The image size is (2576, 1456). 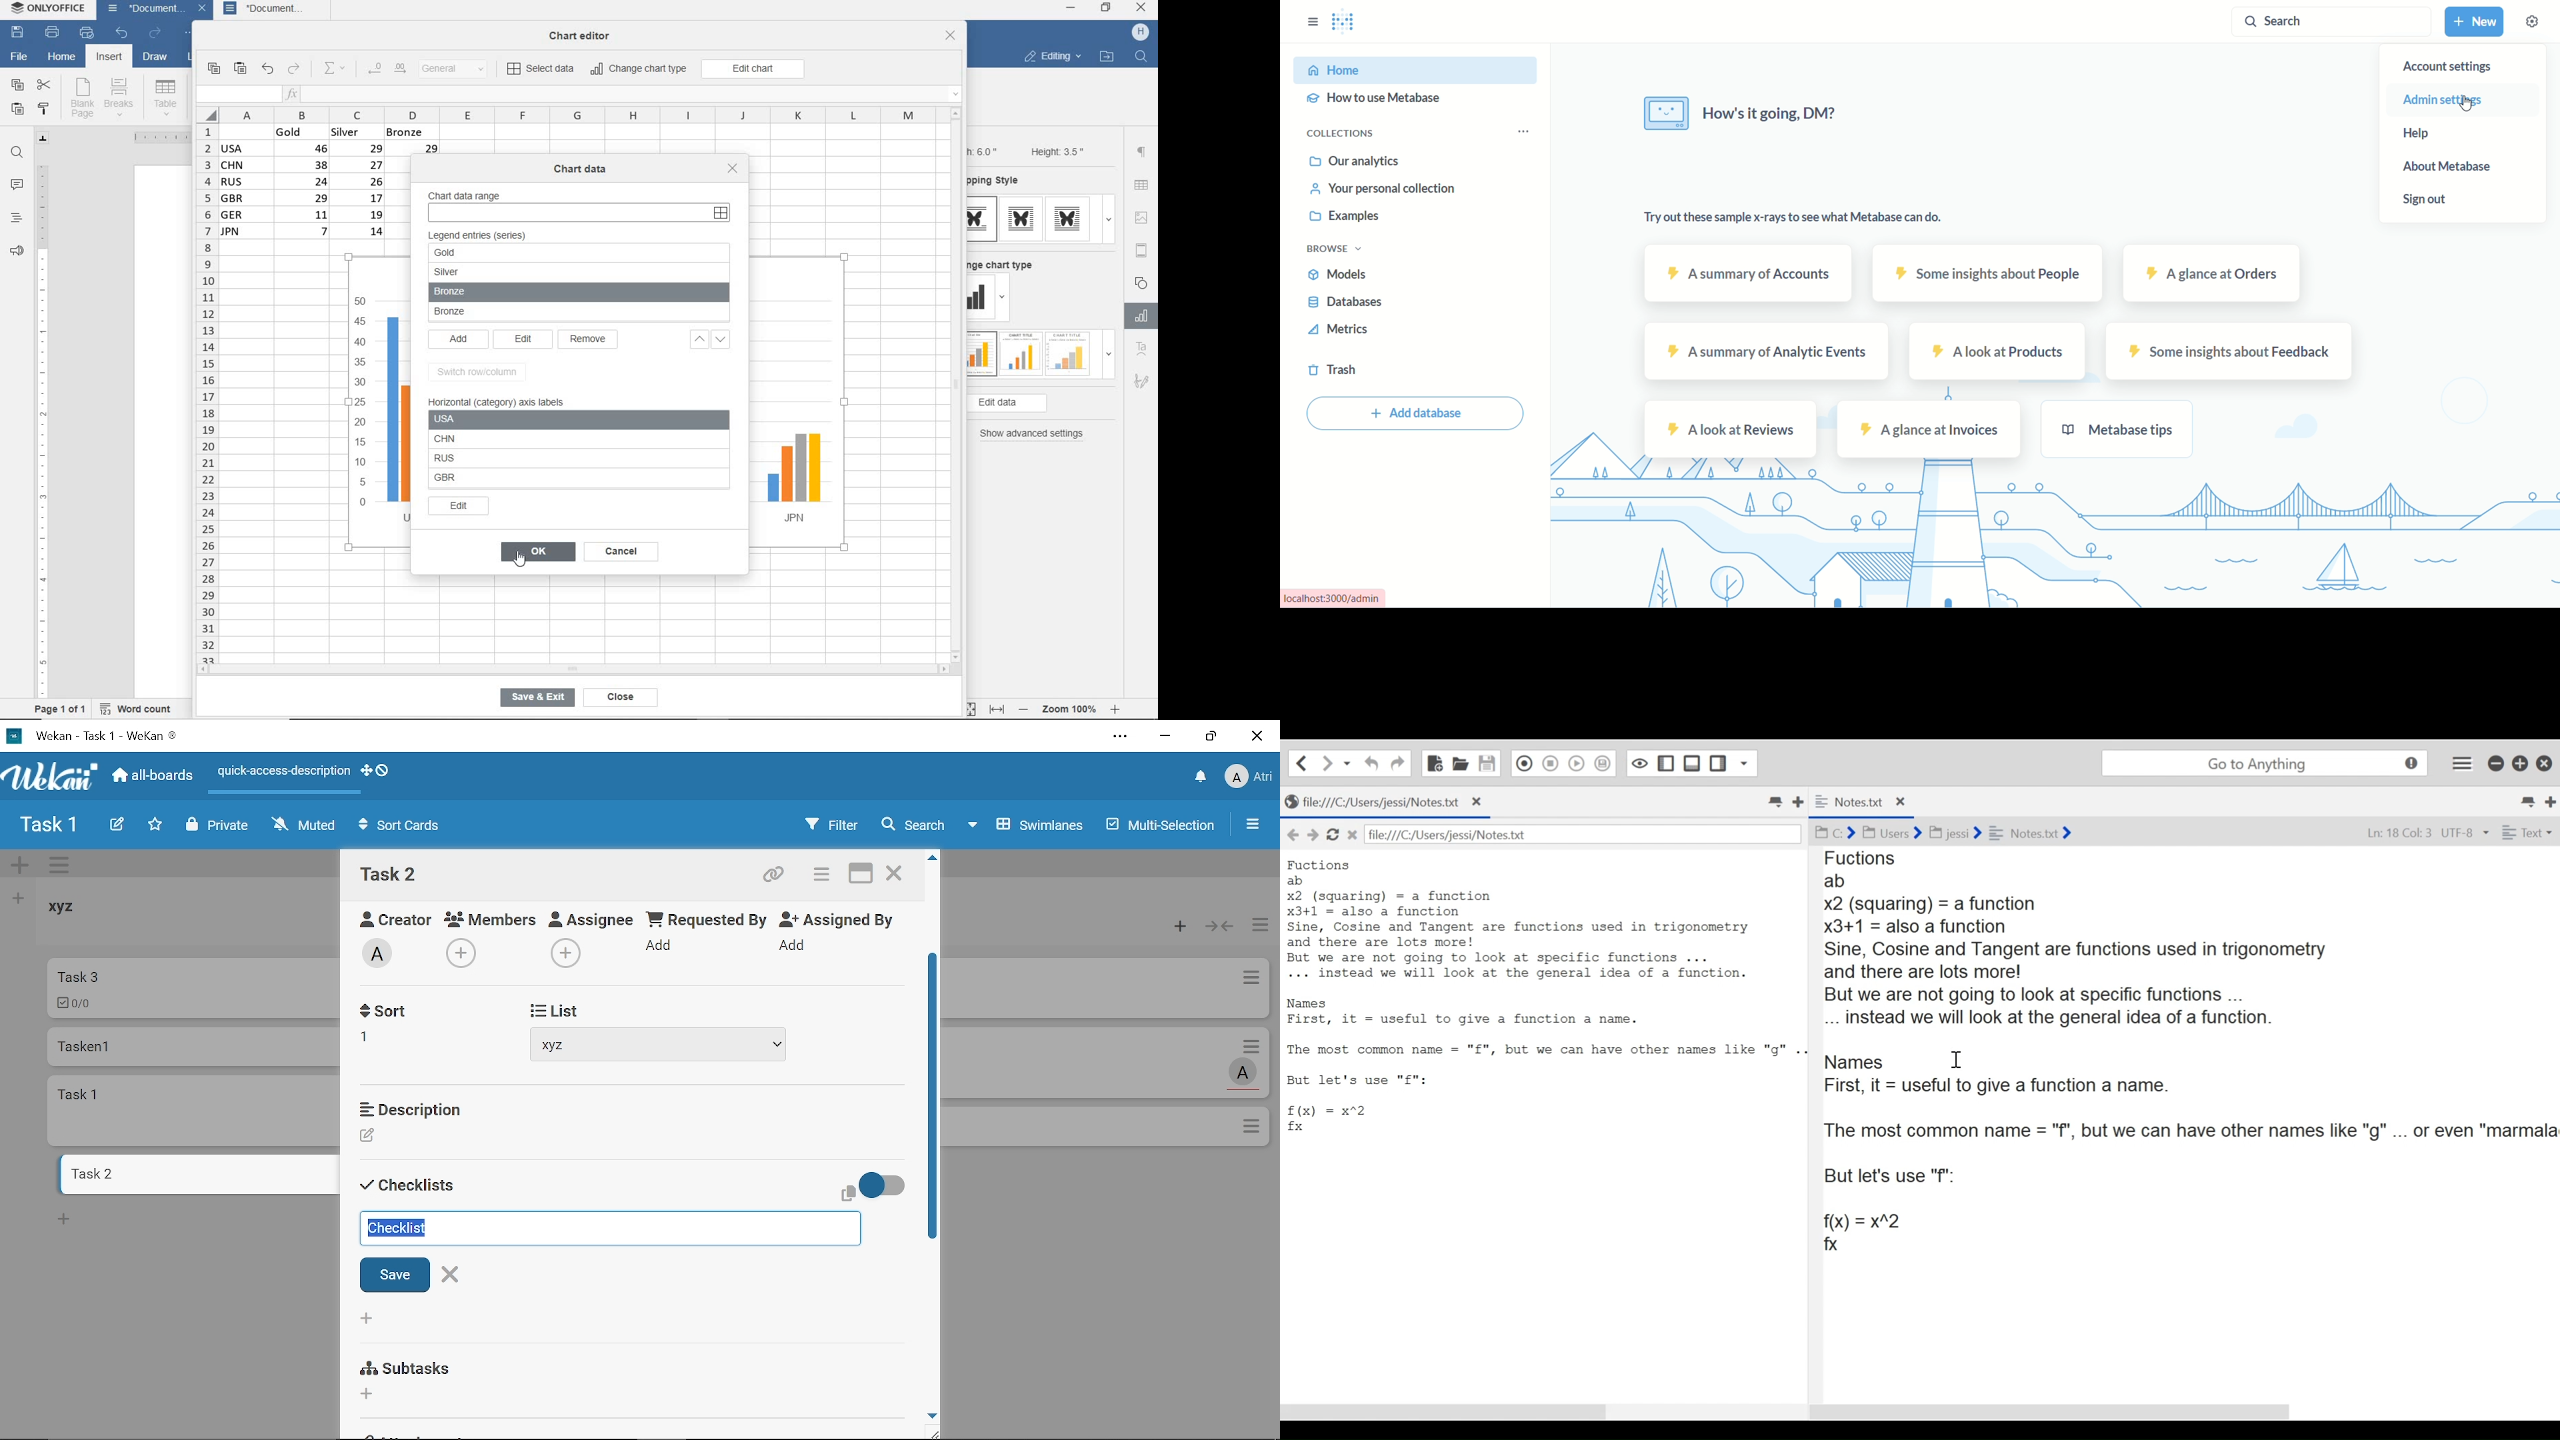 I want to click on Add, so click(x=369, y=1393).